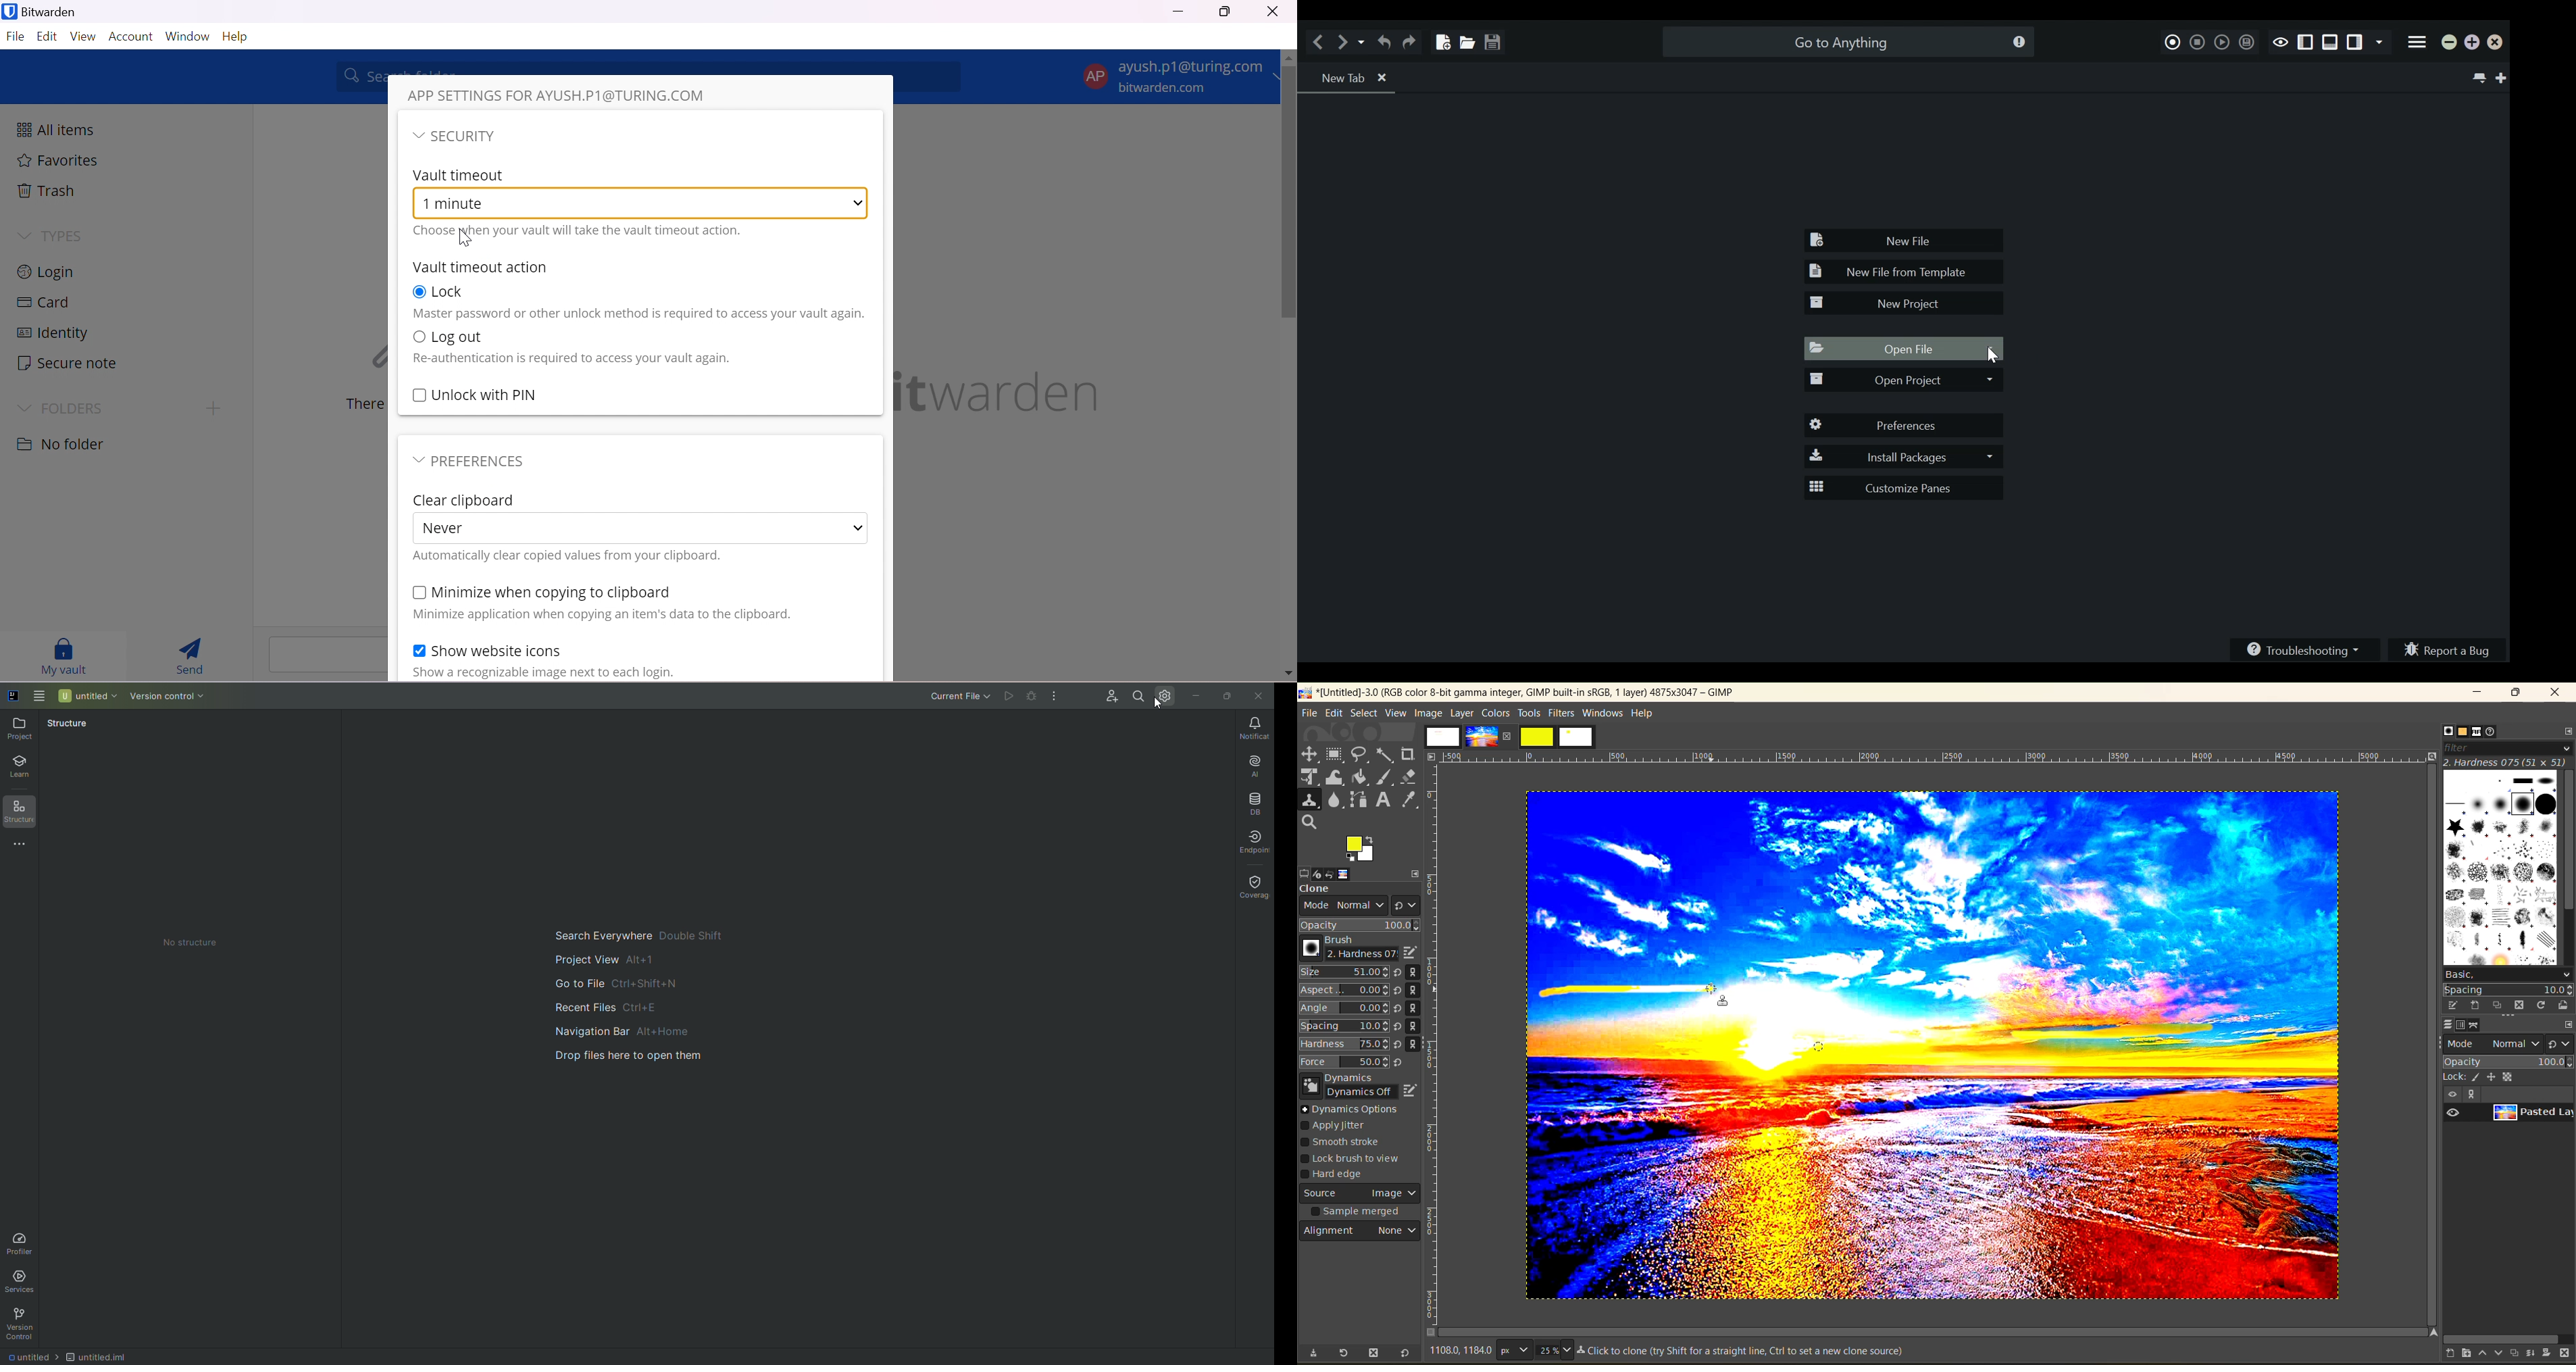  What do you see at coordinates (1260, 696) in the screenshot?
I see `Close` at bounding box center [1260, 696].